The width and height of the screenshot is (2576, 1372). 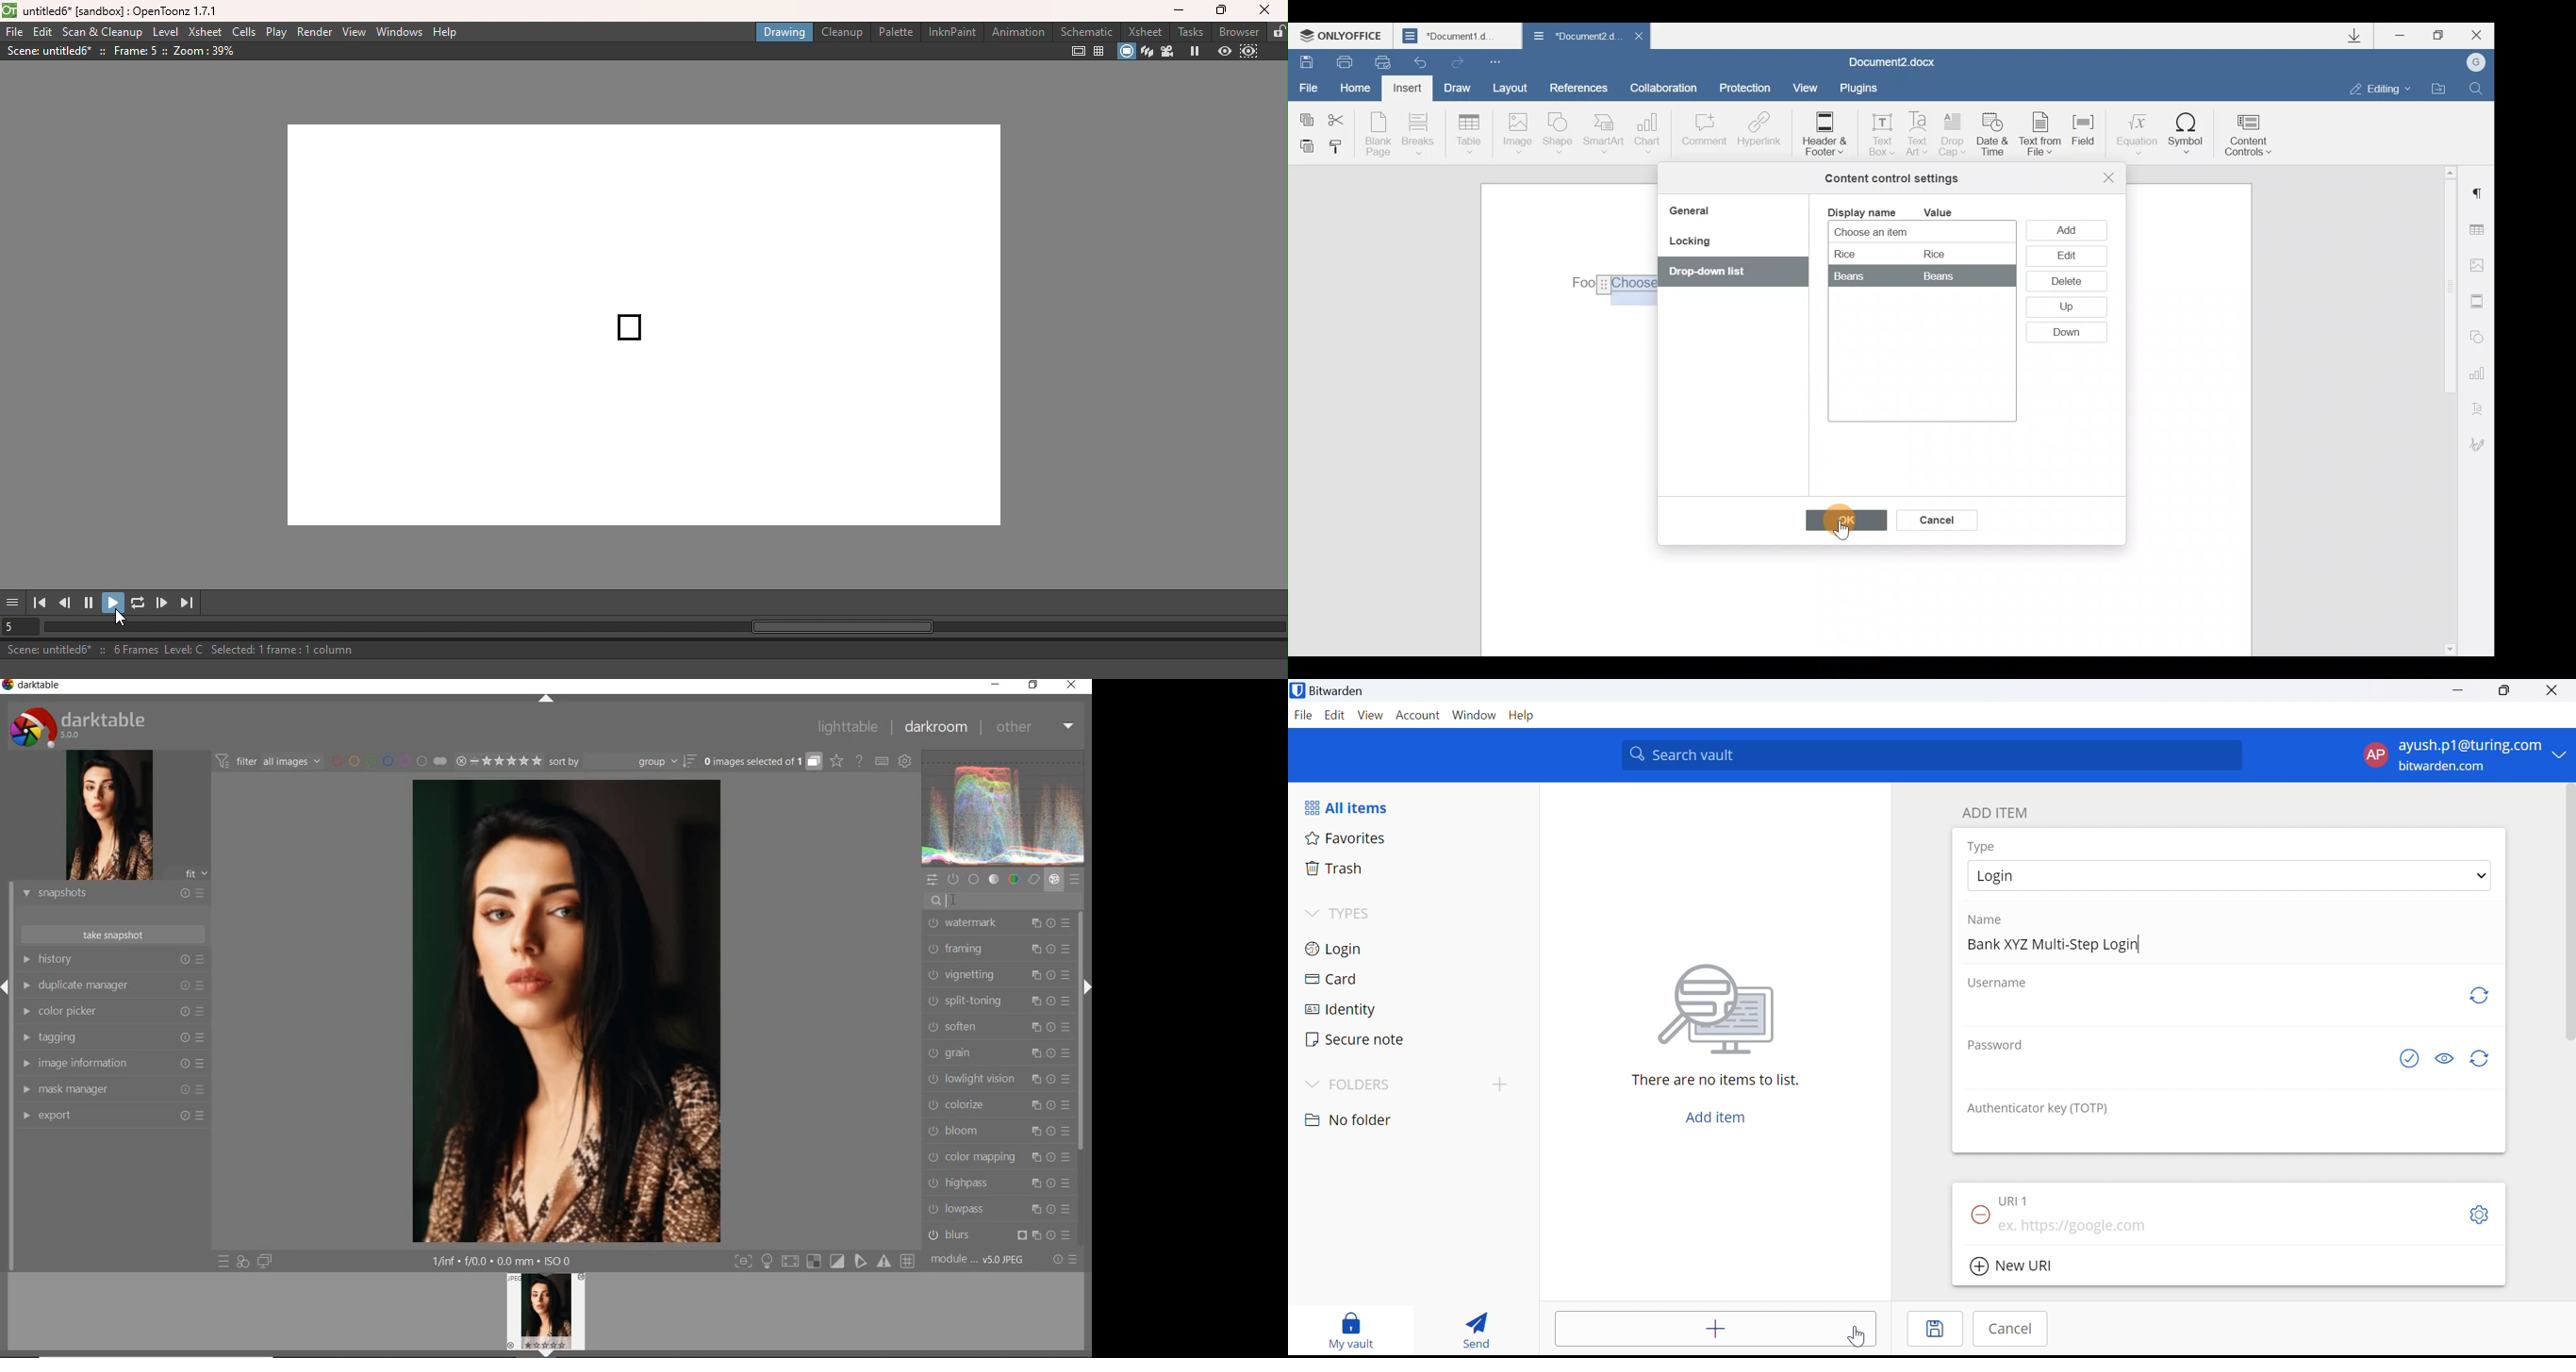 I want to click on Close, so click(x=2554, y=692).